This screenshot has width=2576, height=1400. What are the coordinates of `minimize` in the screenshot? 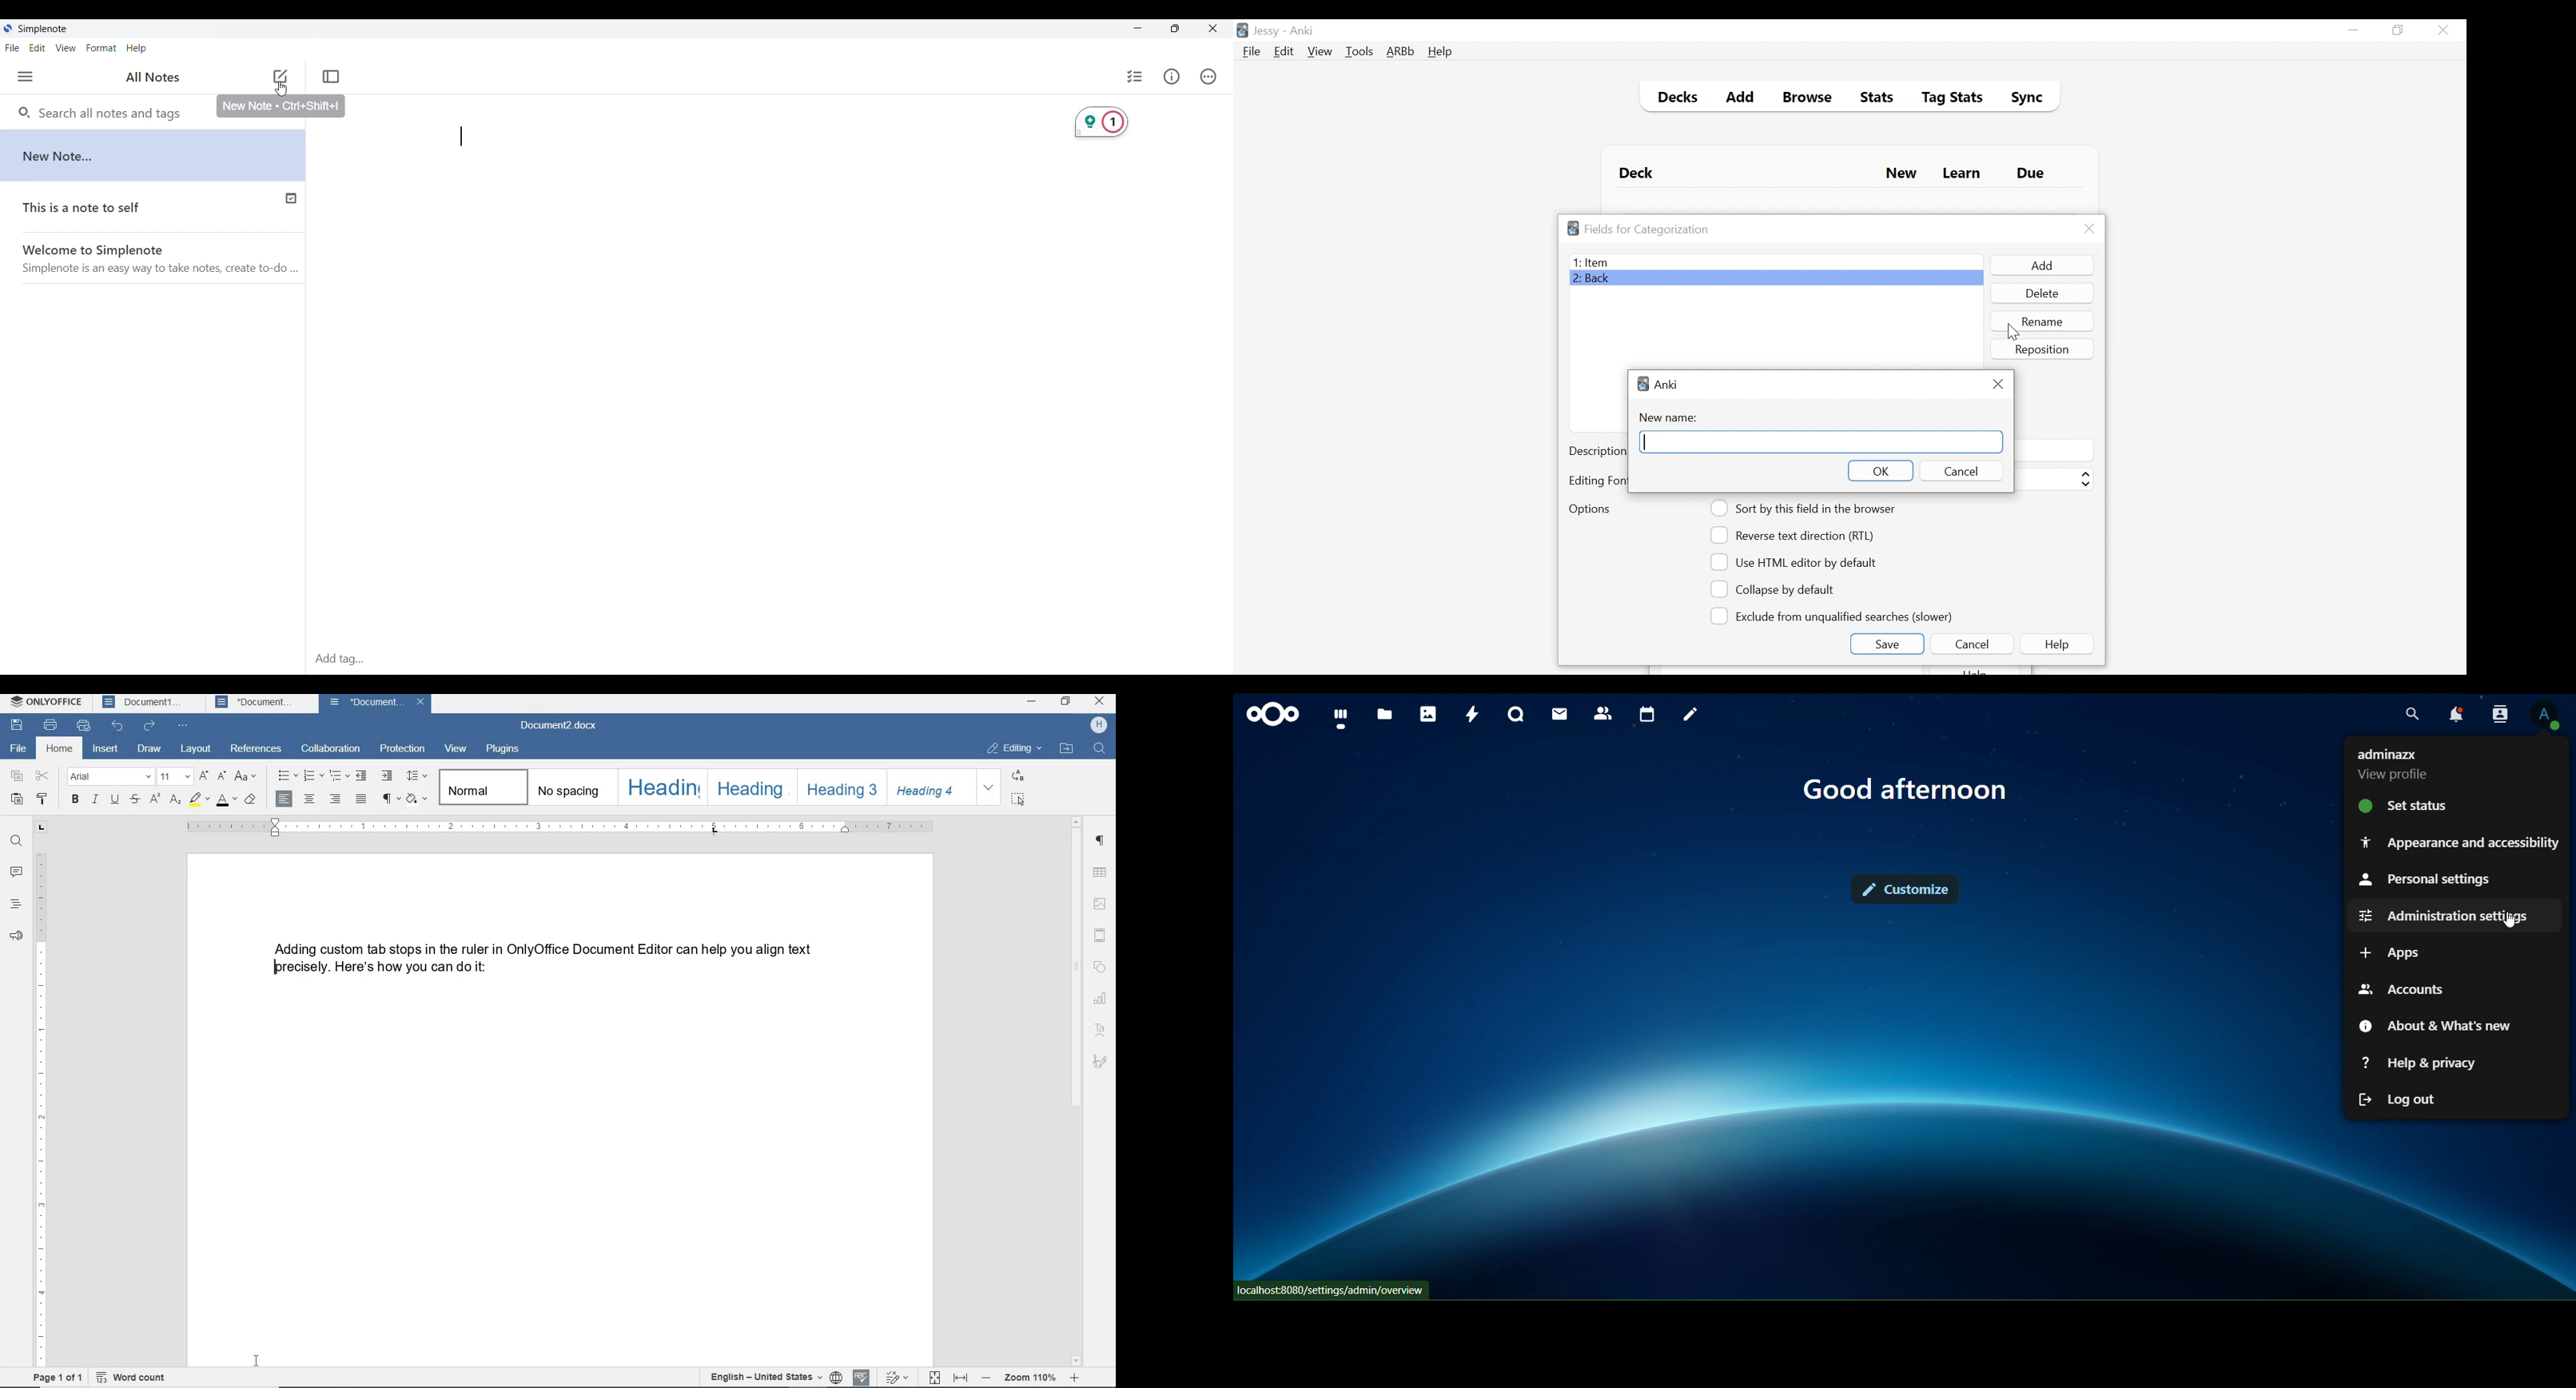 It's located at (2353, 31).